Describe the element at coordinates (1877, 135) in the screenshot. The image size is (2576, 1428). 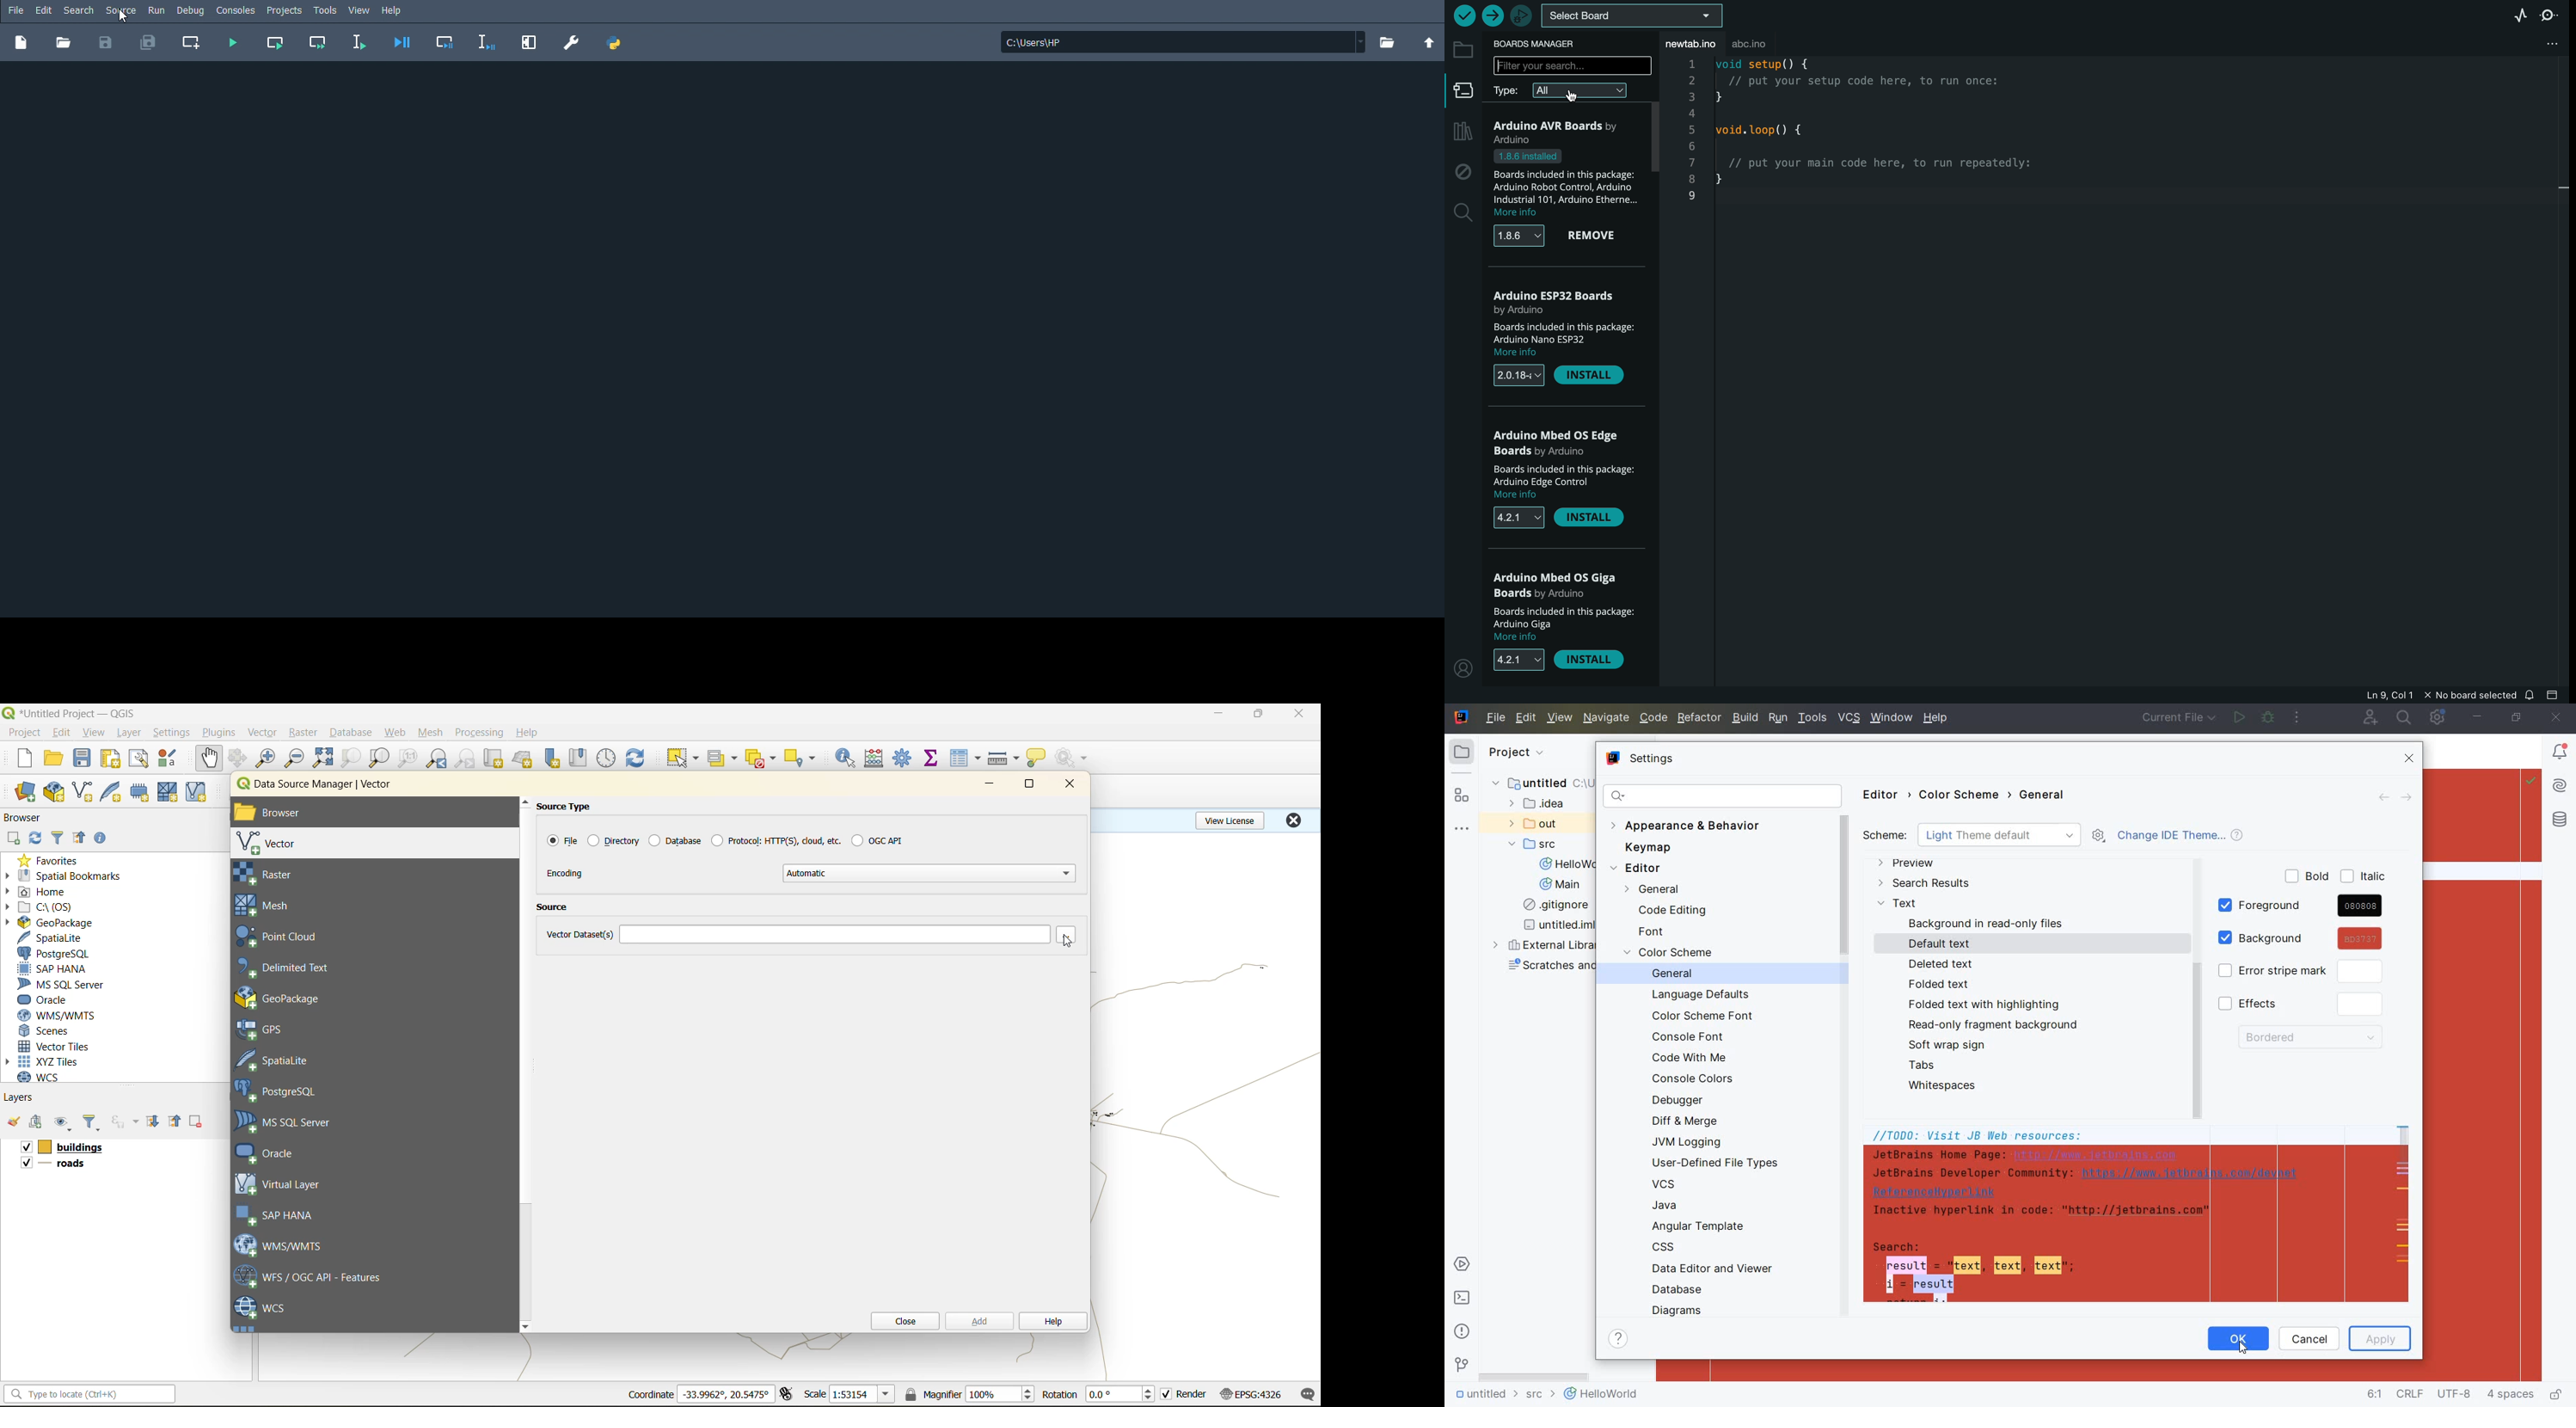
I see `code` at that location.